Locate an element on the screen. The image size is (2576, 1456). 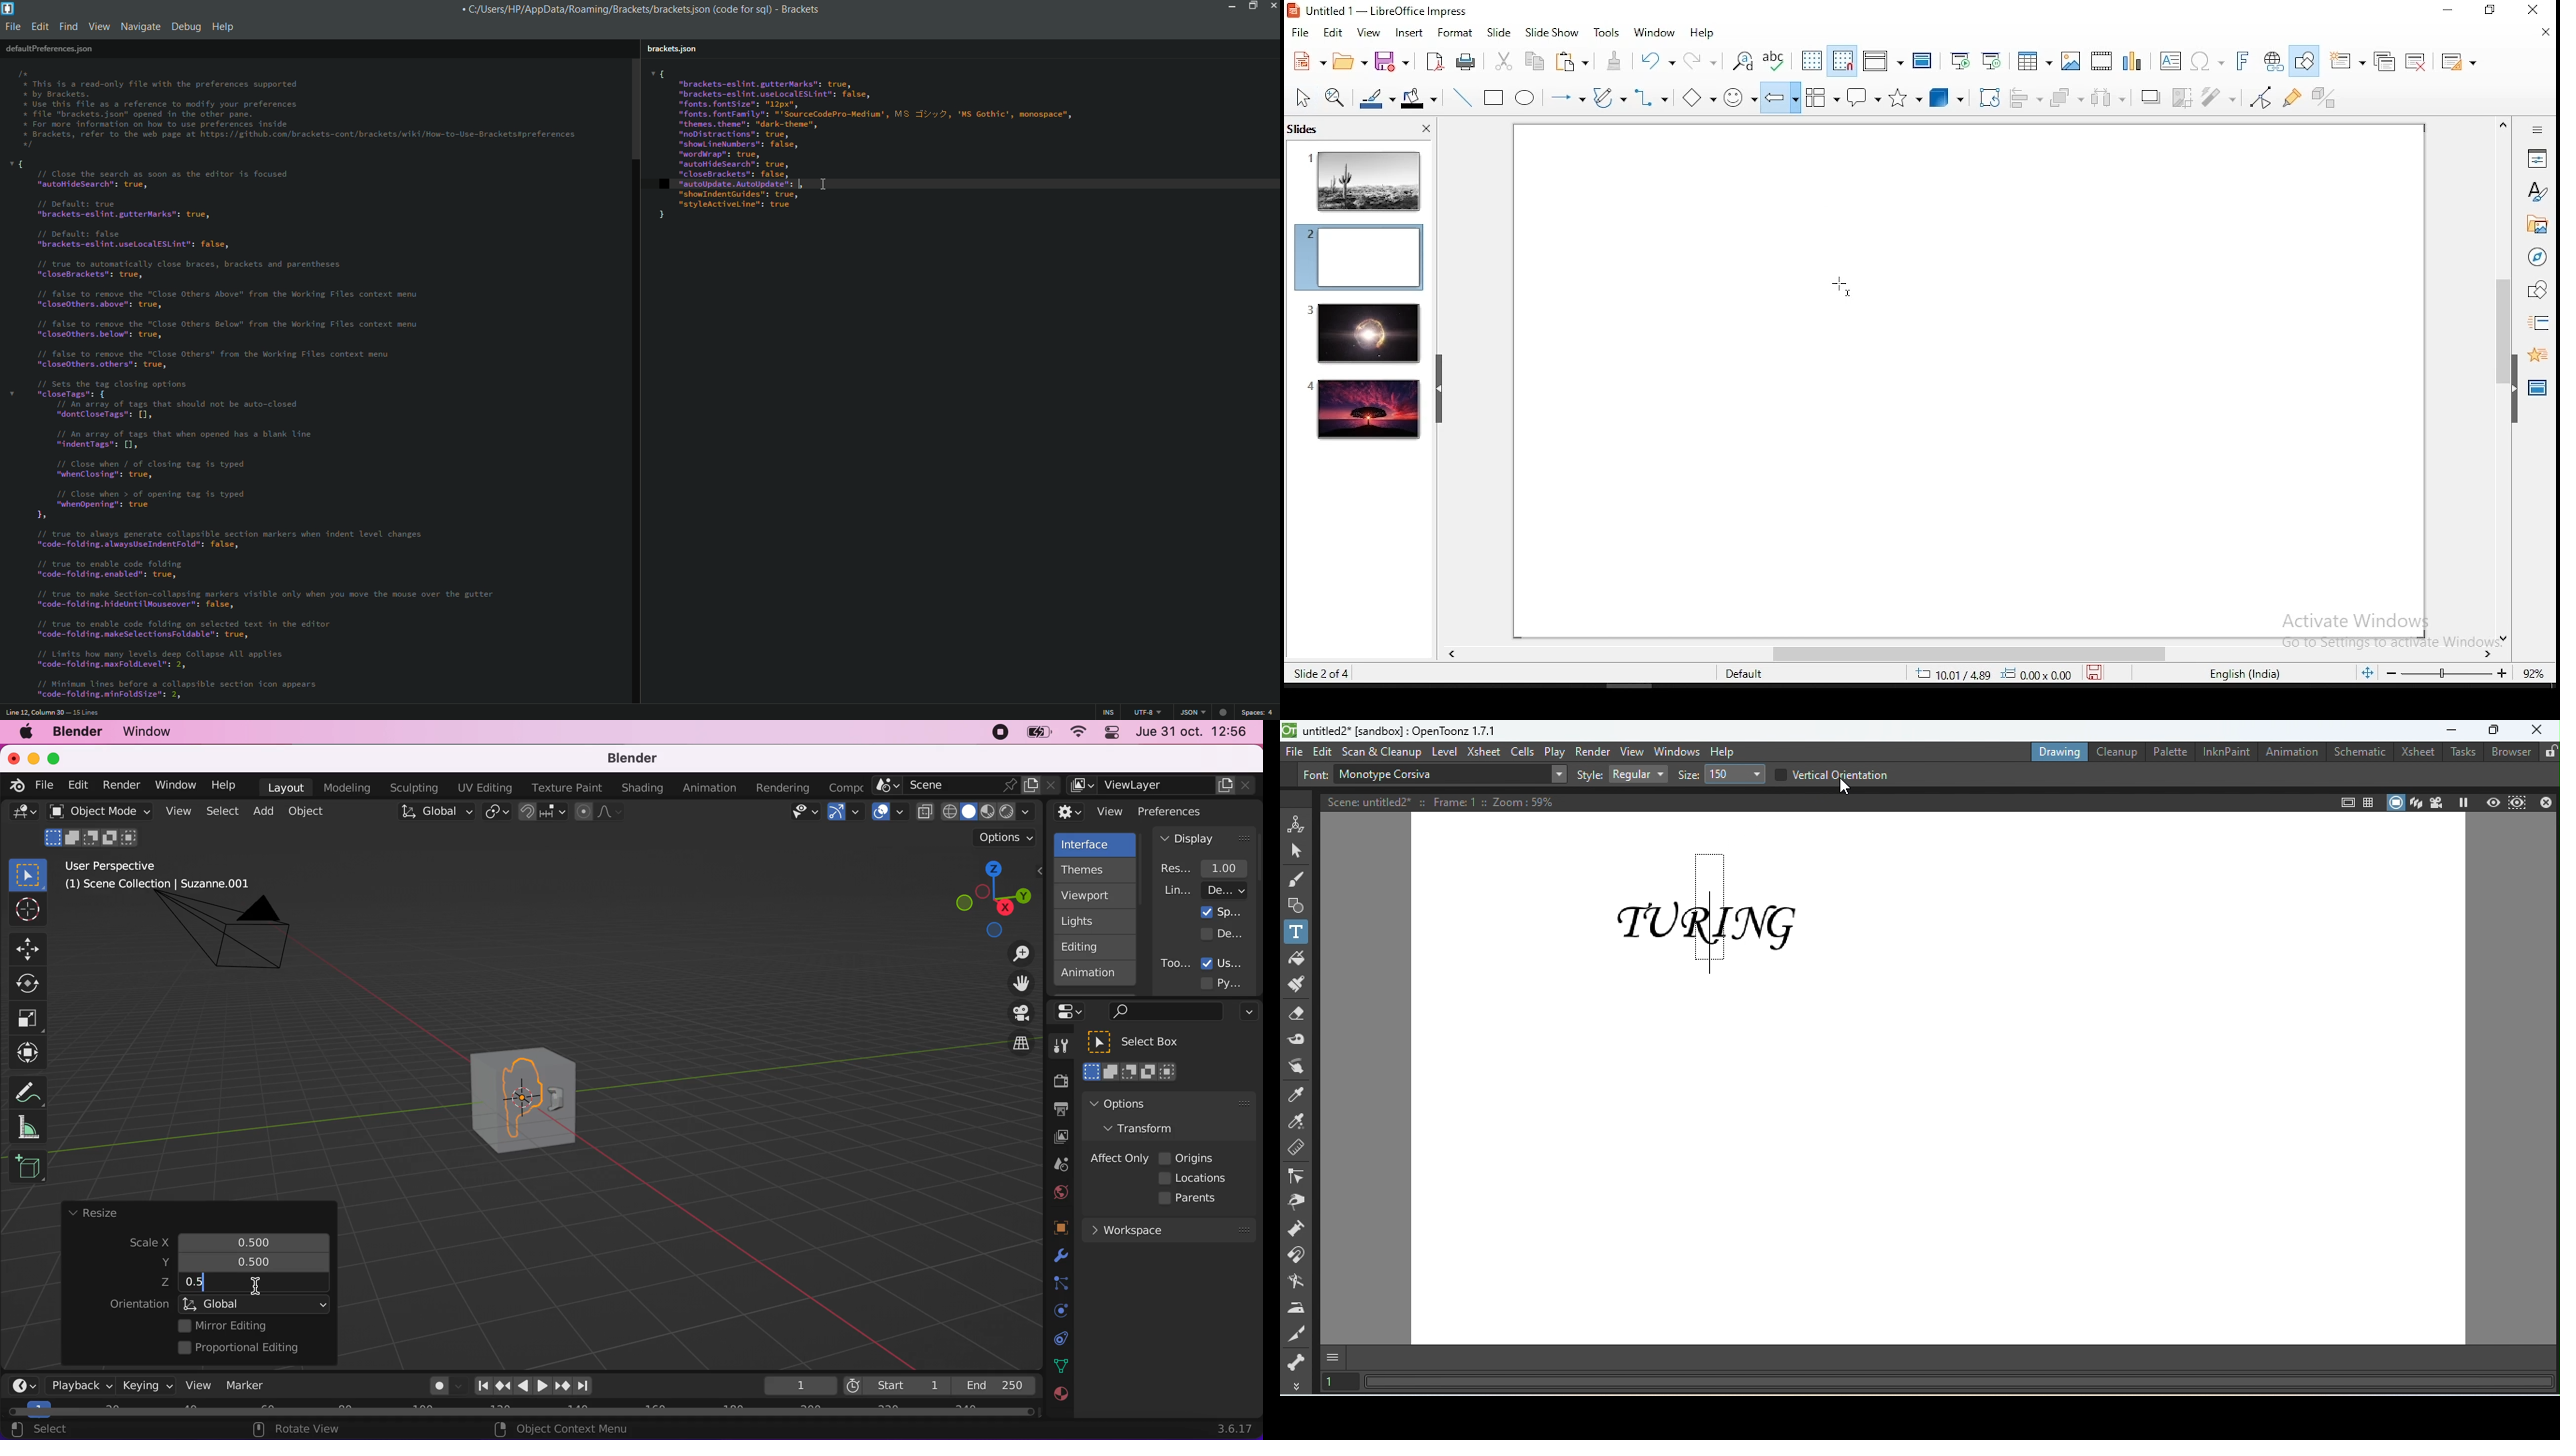
slide is located at coordinates (1497, 33).